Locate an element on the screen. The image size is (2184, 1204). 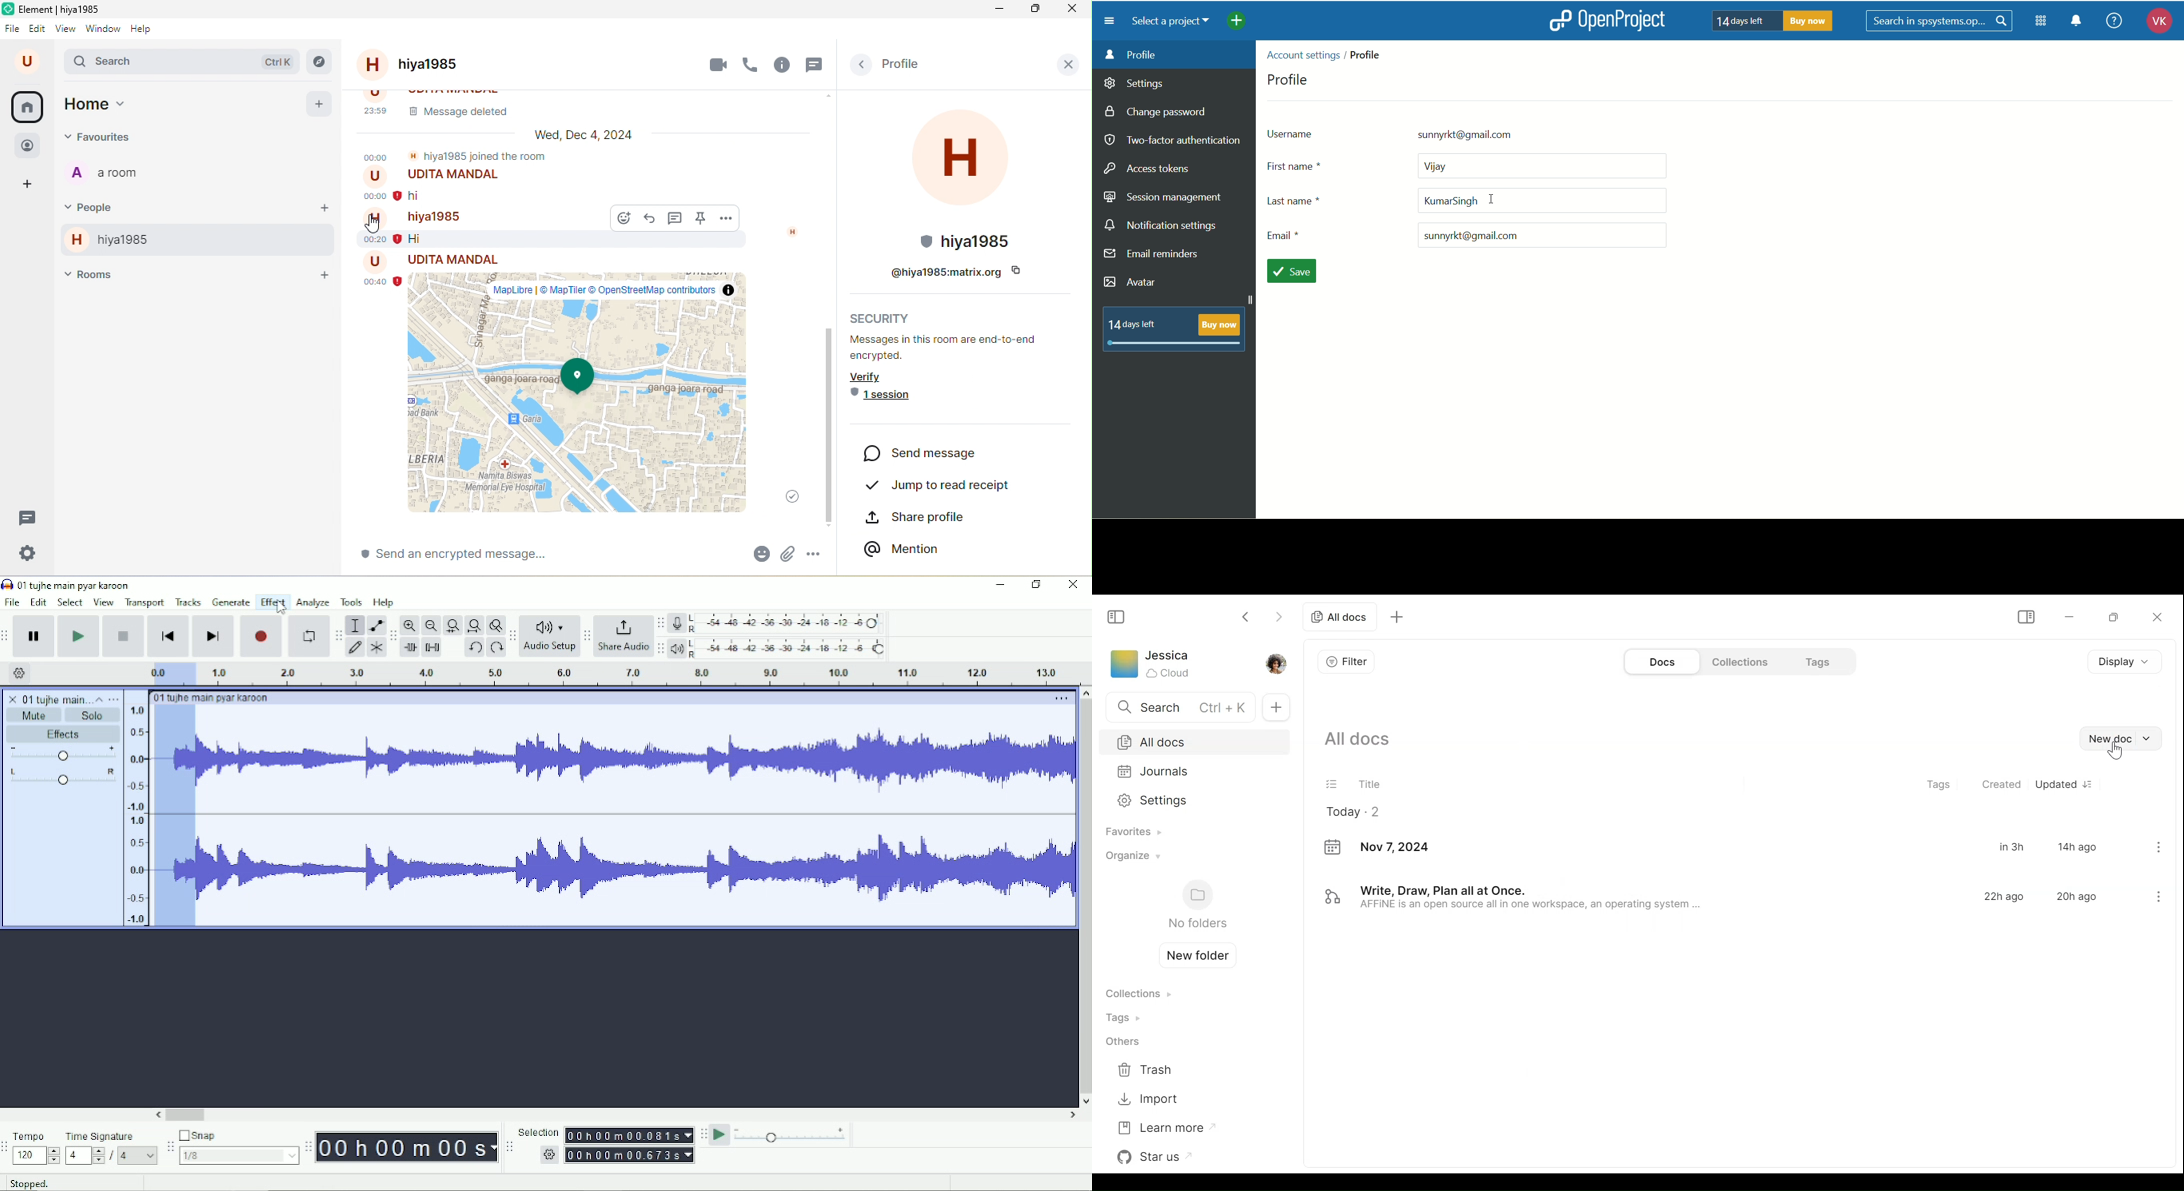
send encrypted message is located at coordinates (492, 555).